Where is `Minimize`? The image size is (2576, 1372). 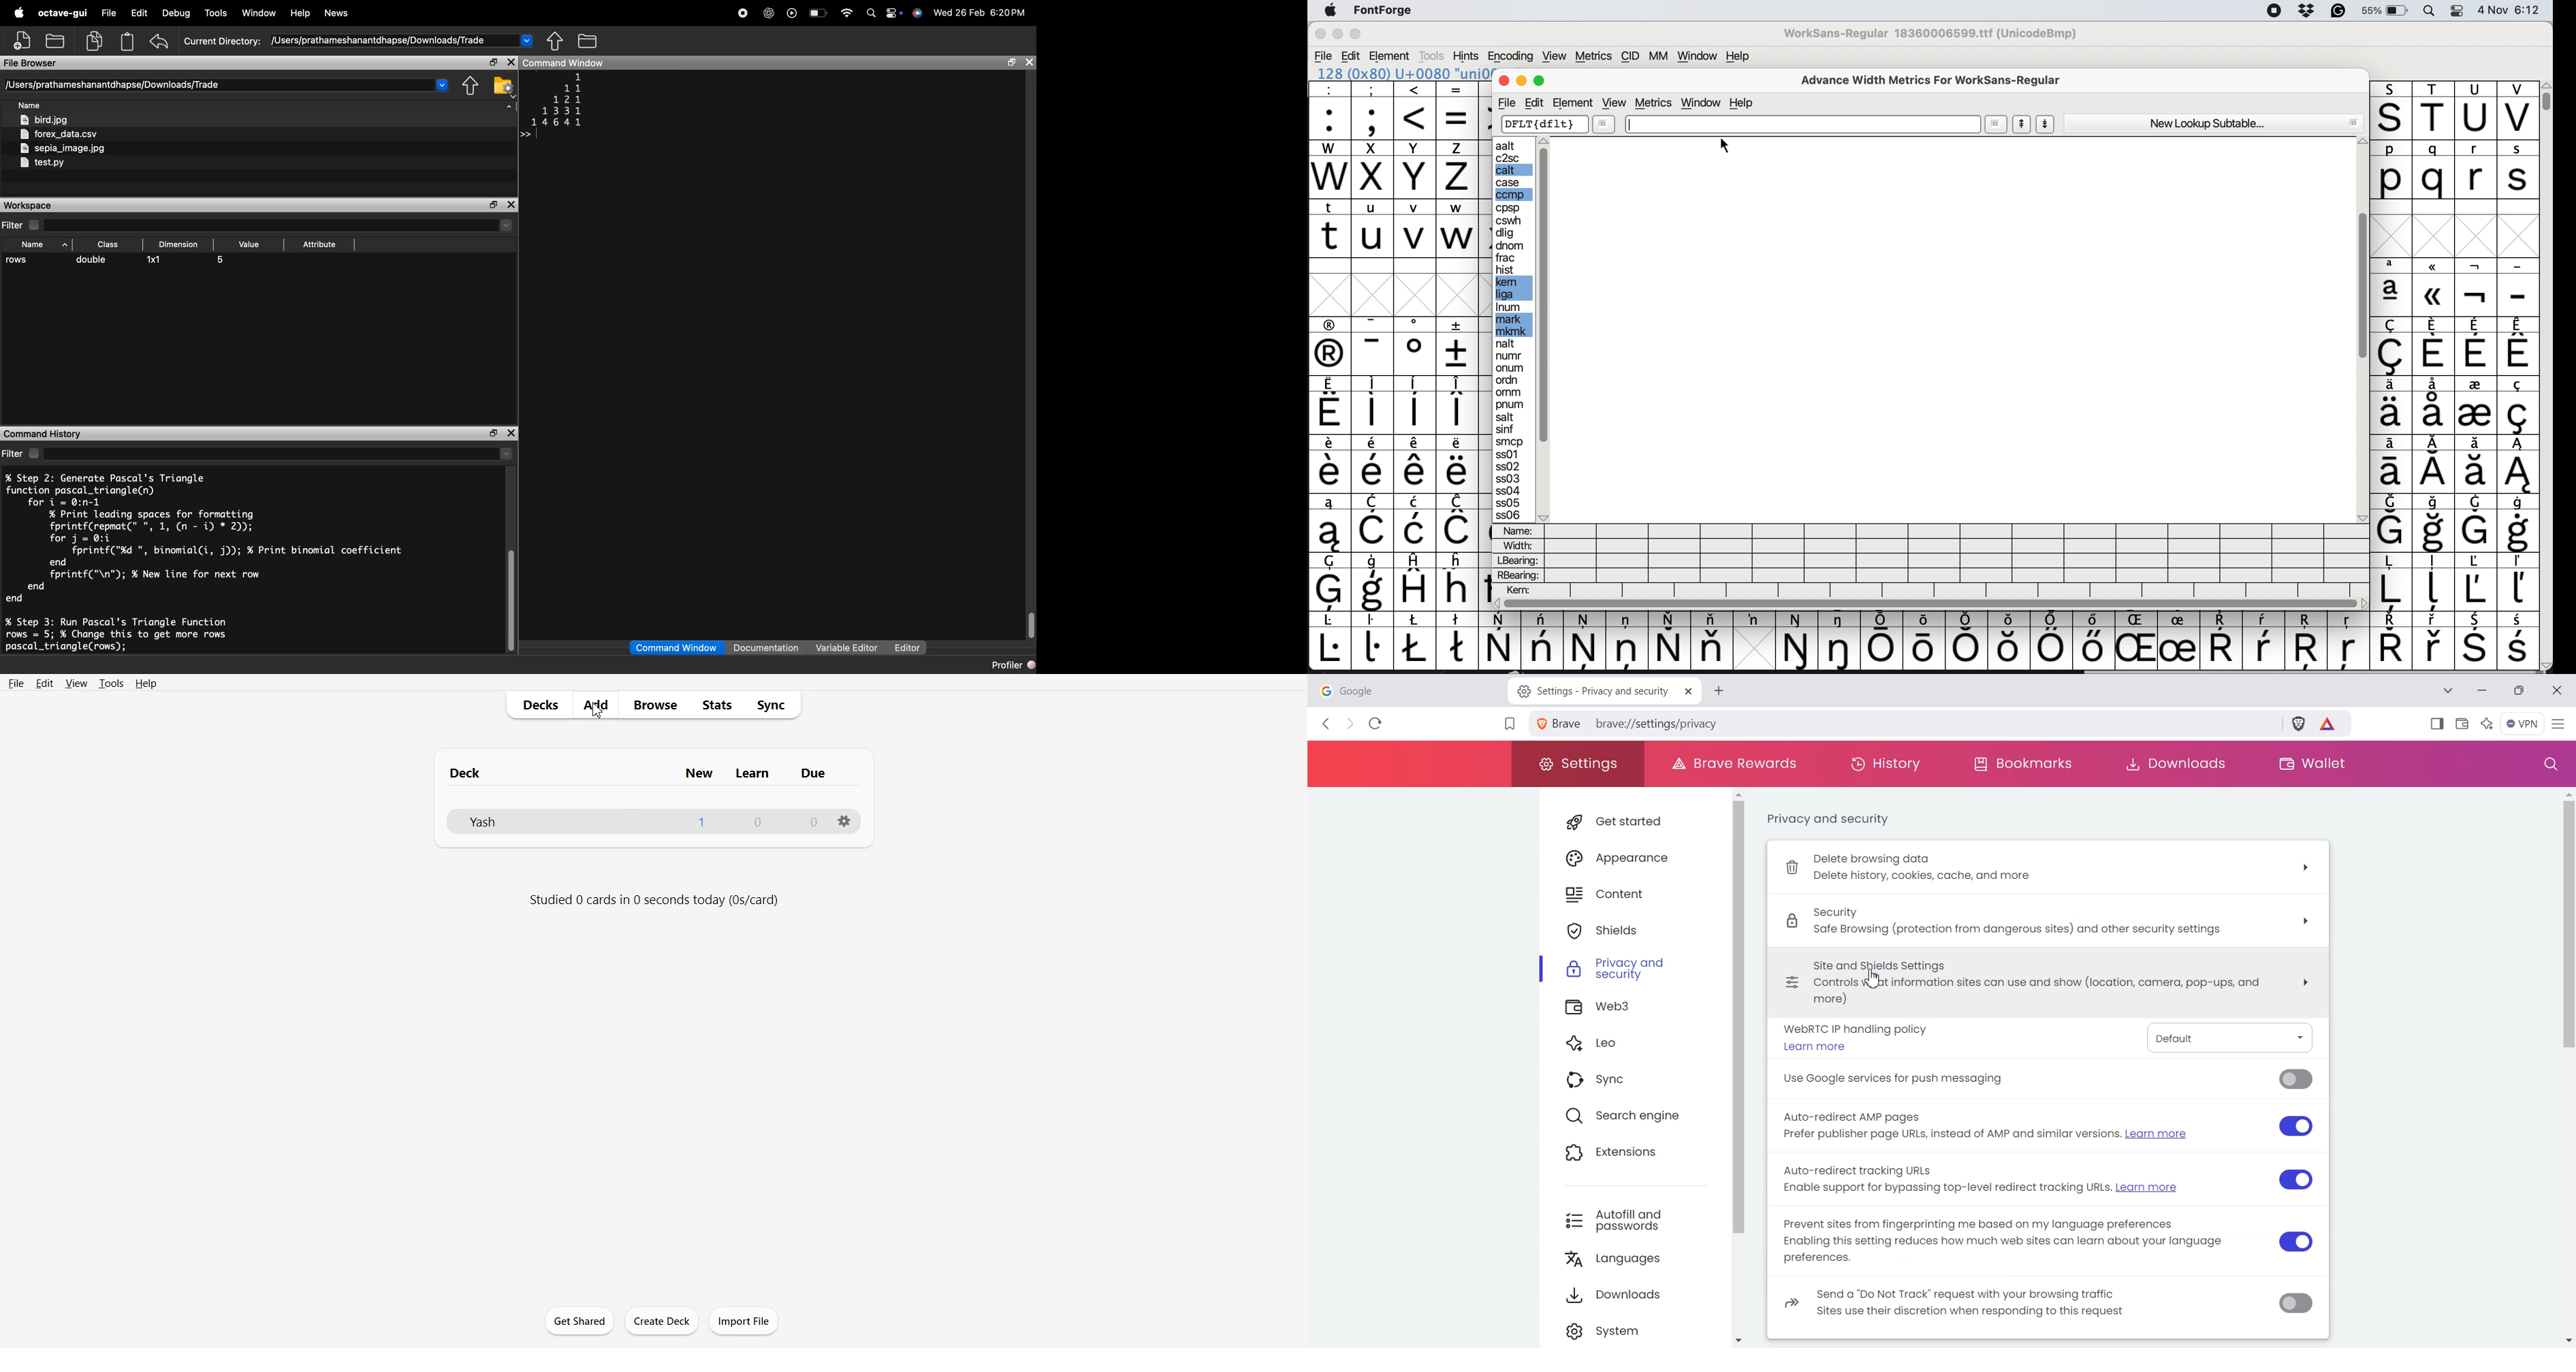
Minimize is located at coordinates (1341, 34).